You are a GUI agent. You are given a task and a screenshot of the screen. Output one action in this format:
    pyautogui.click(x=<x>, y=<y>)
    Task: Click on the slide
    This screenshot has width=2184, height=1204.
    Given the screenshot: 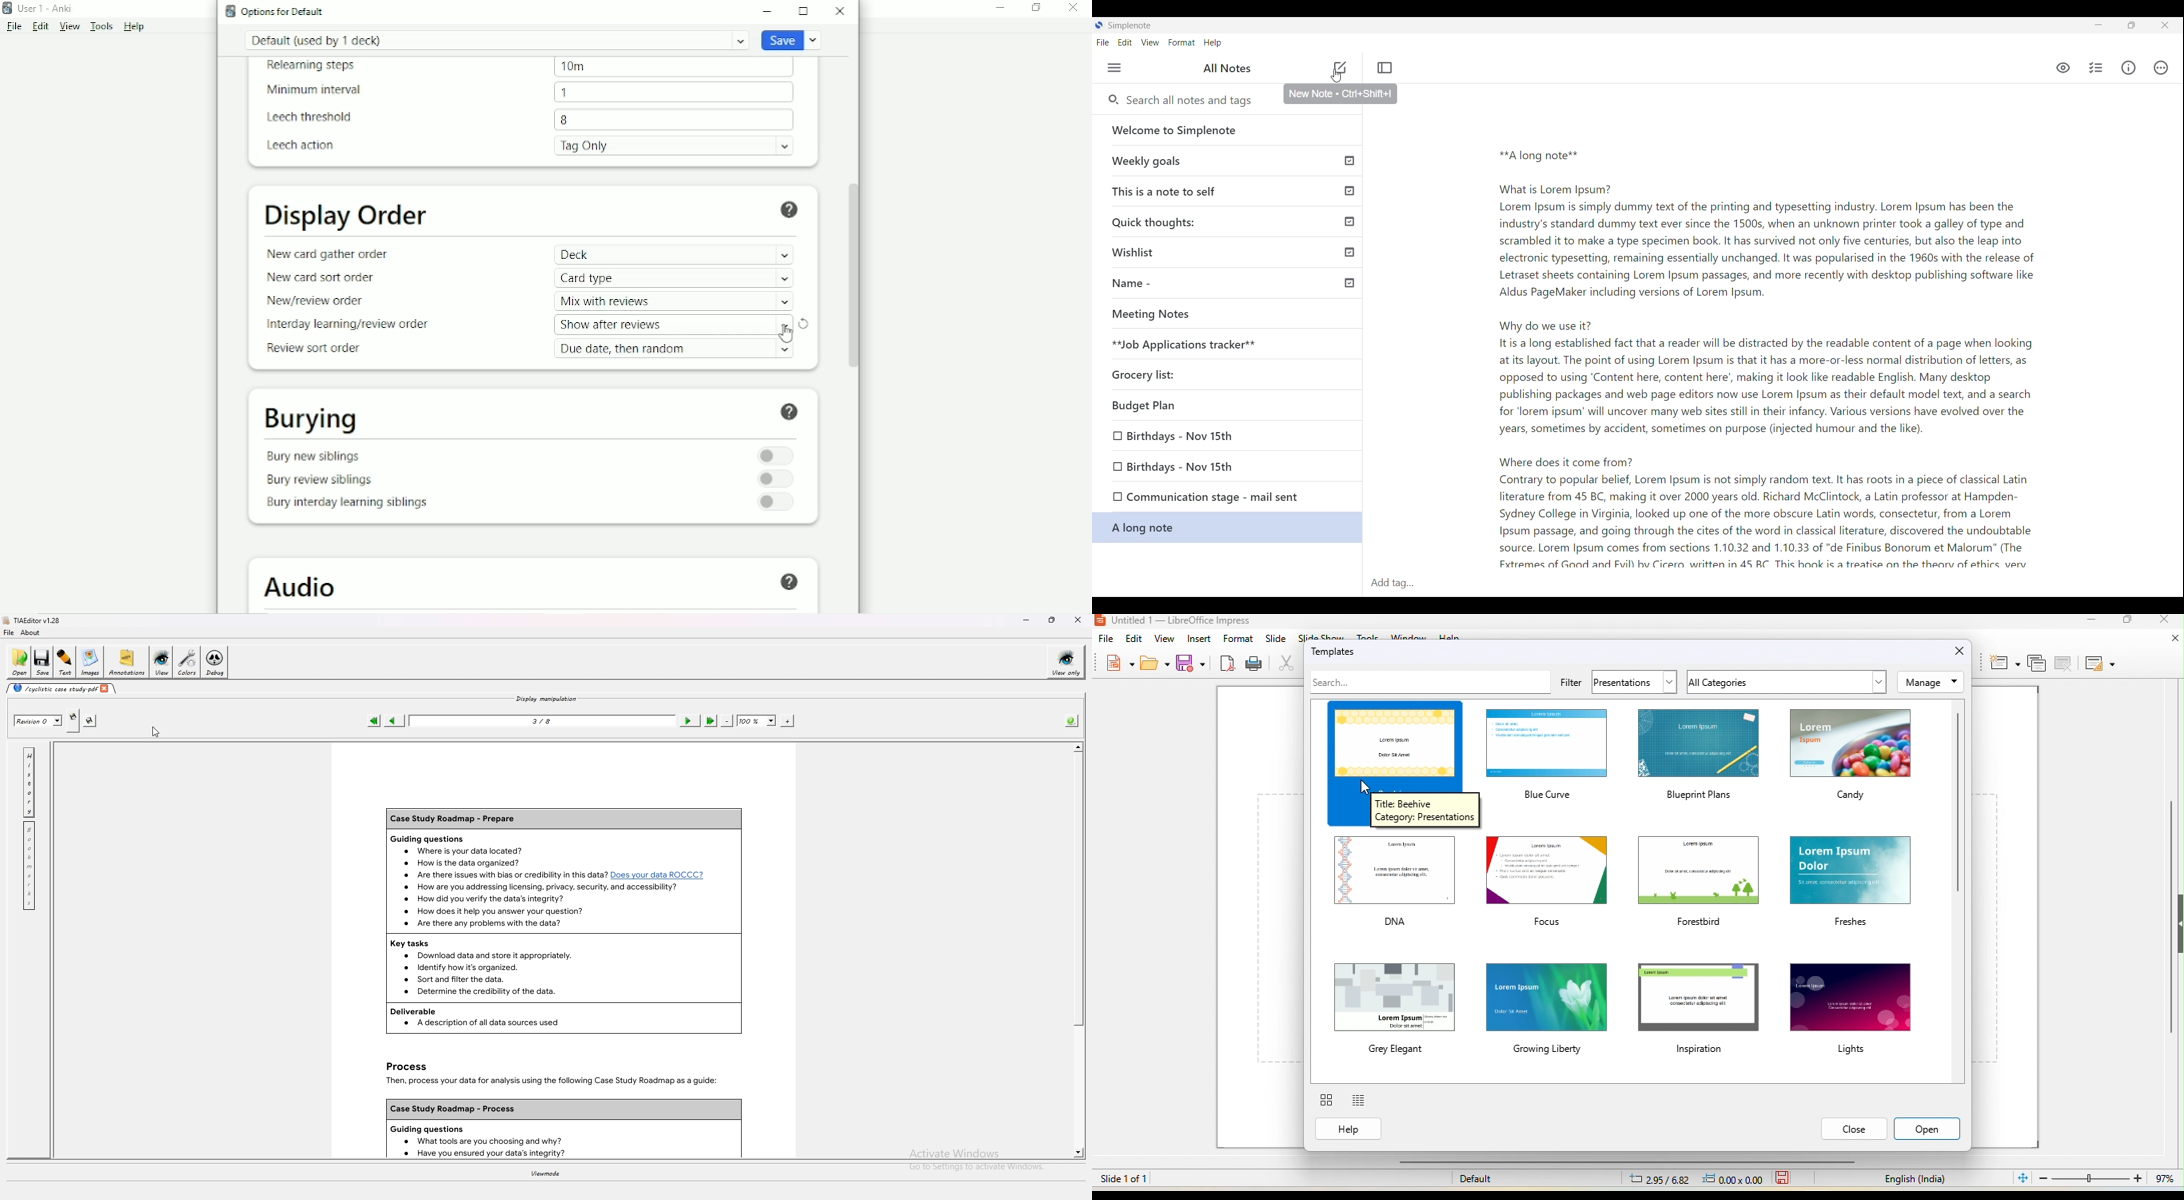 What is the action you would take?
    pyautogui.click(x=1277, y=639)
    